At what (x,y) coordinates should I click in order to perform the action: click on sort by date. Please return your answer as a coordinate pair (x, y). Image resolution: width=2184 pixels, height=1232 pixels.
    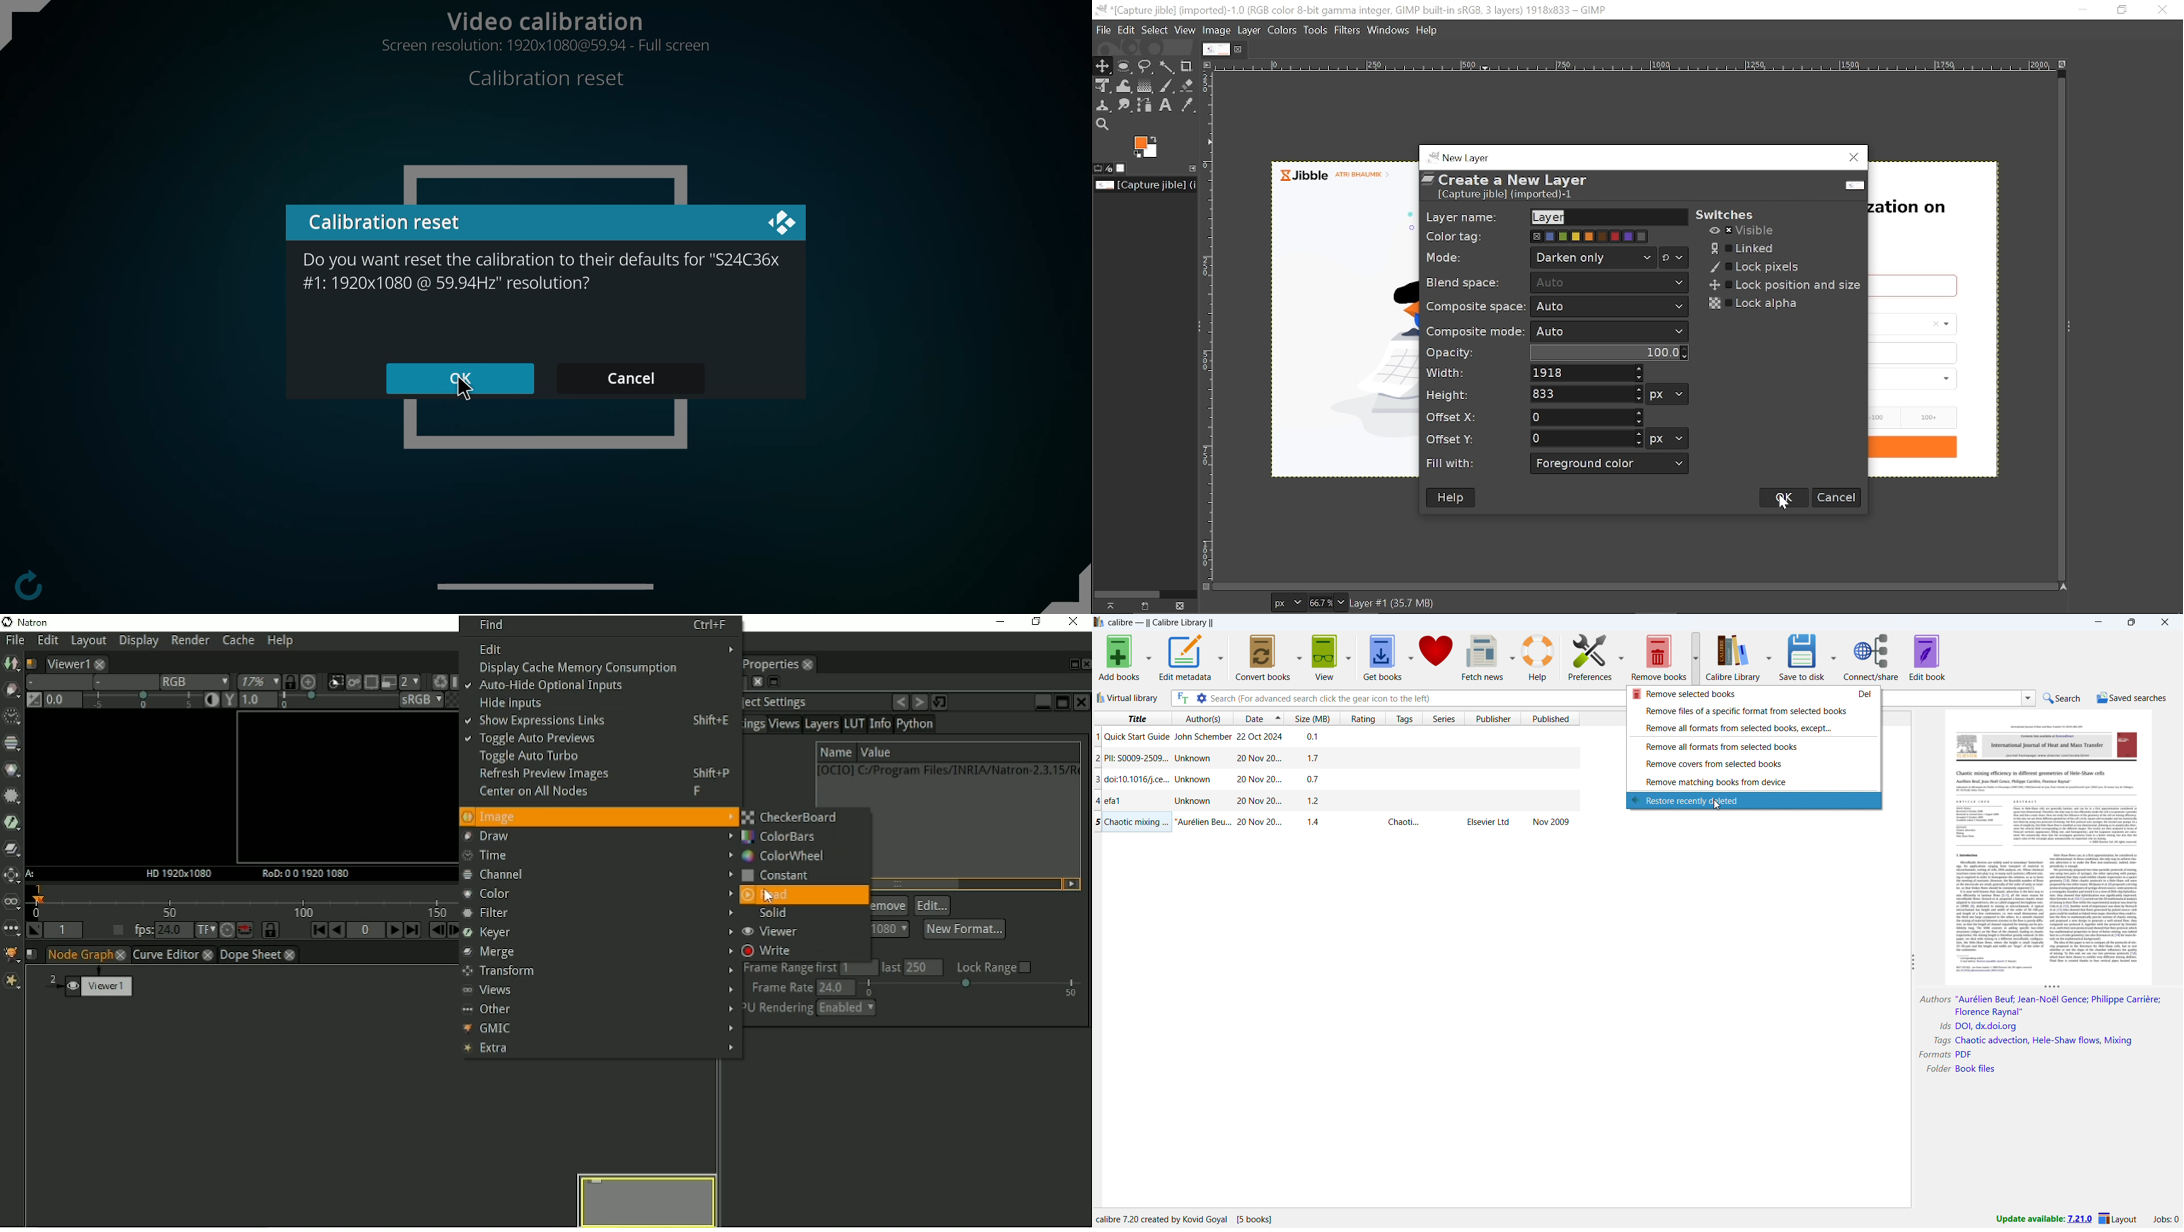
    Looking at the image, I should click on (1252, 718).